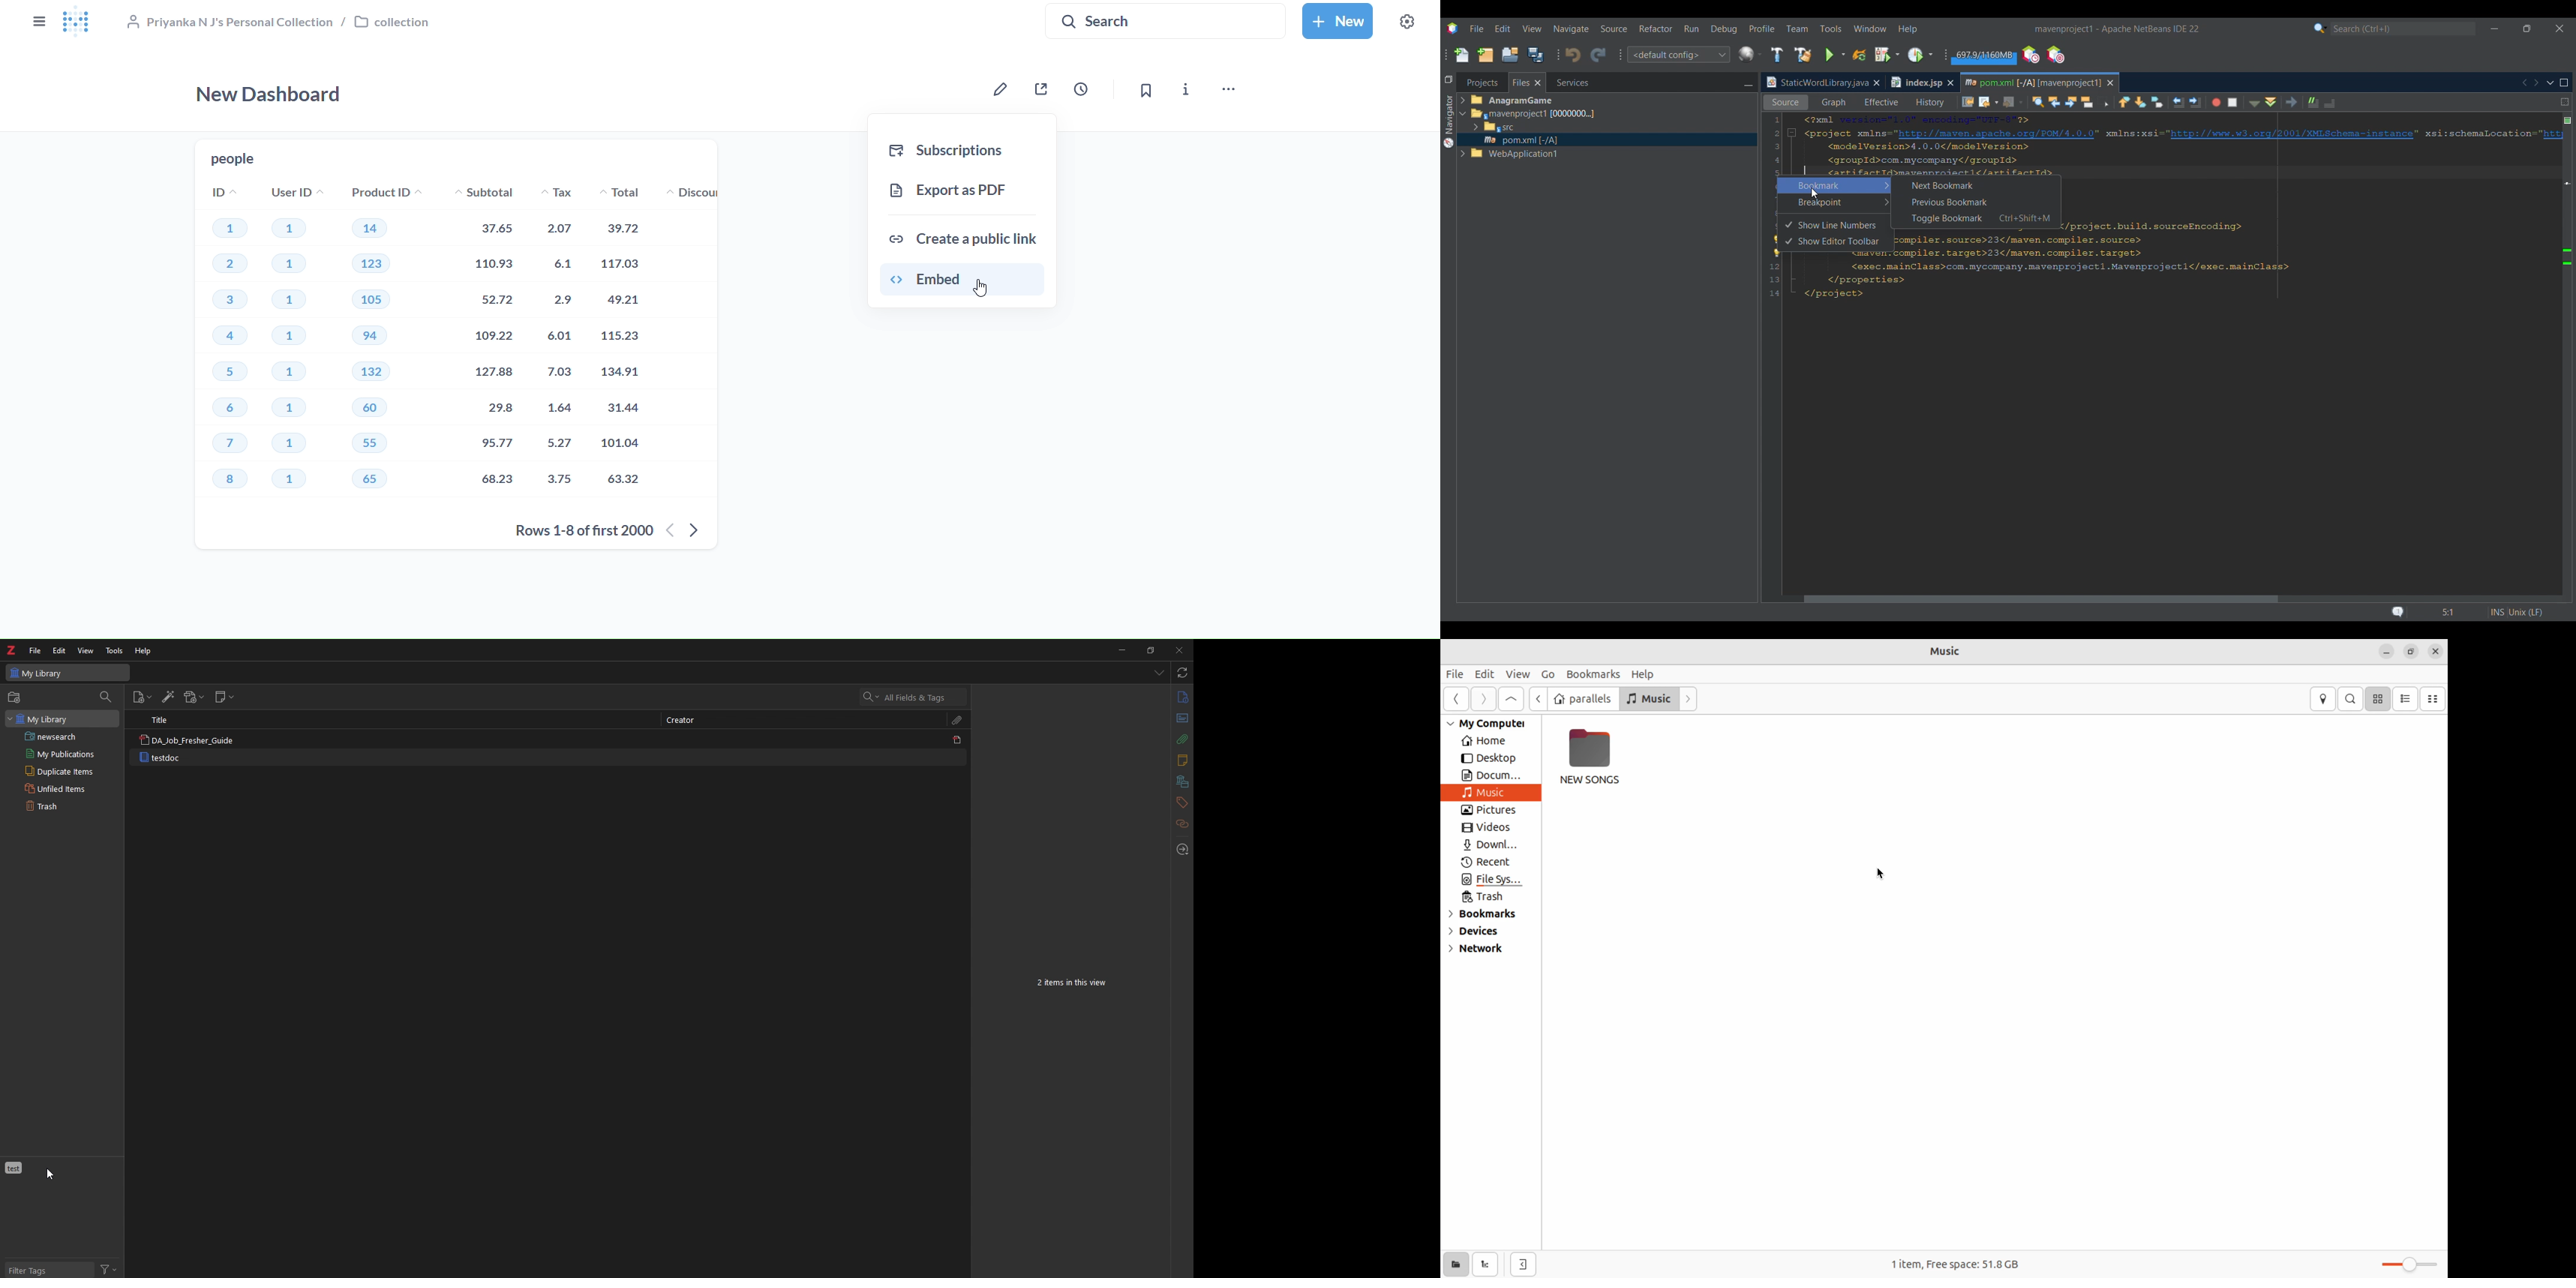 The height and width of the screenshot is (1288, 2576). Describe the element at coordinates (1072, 983) in the screenshot. I see `2 items in view` at that location.